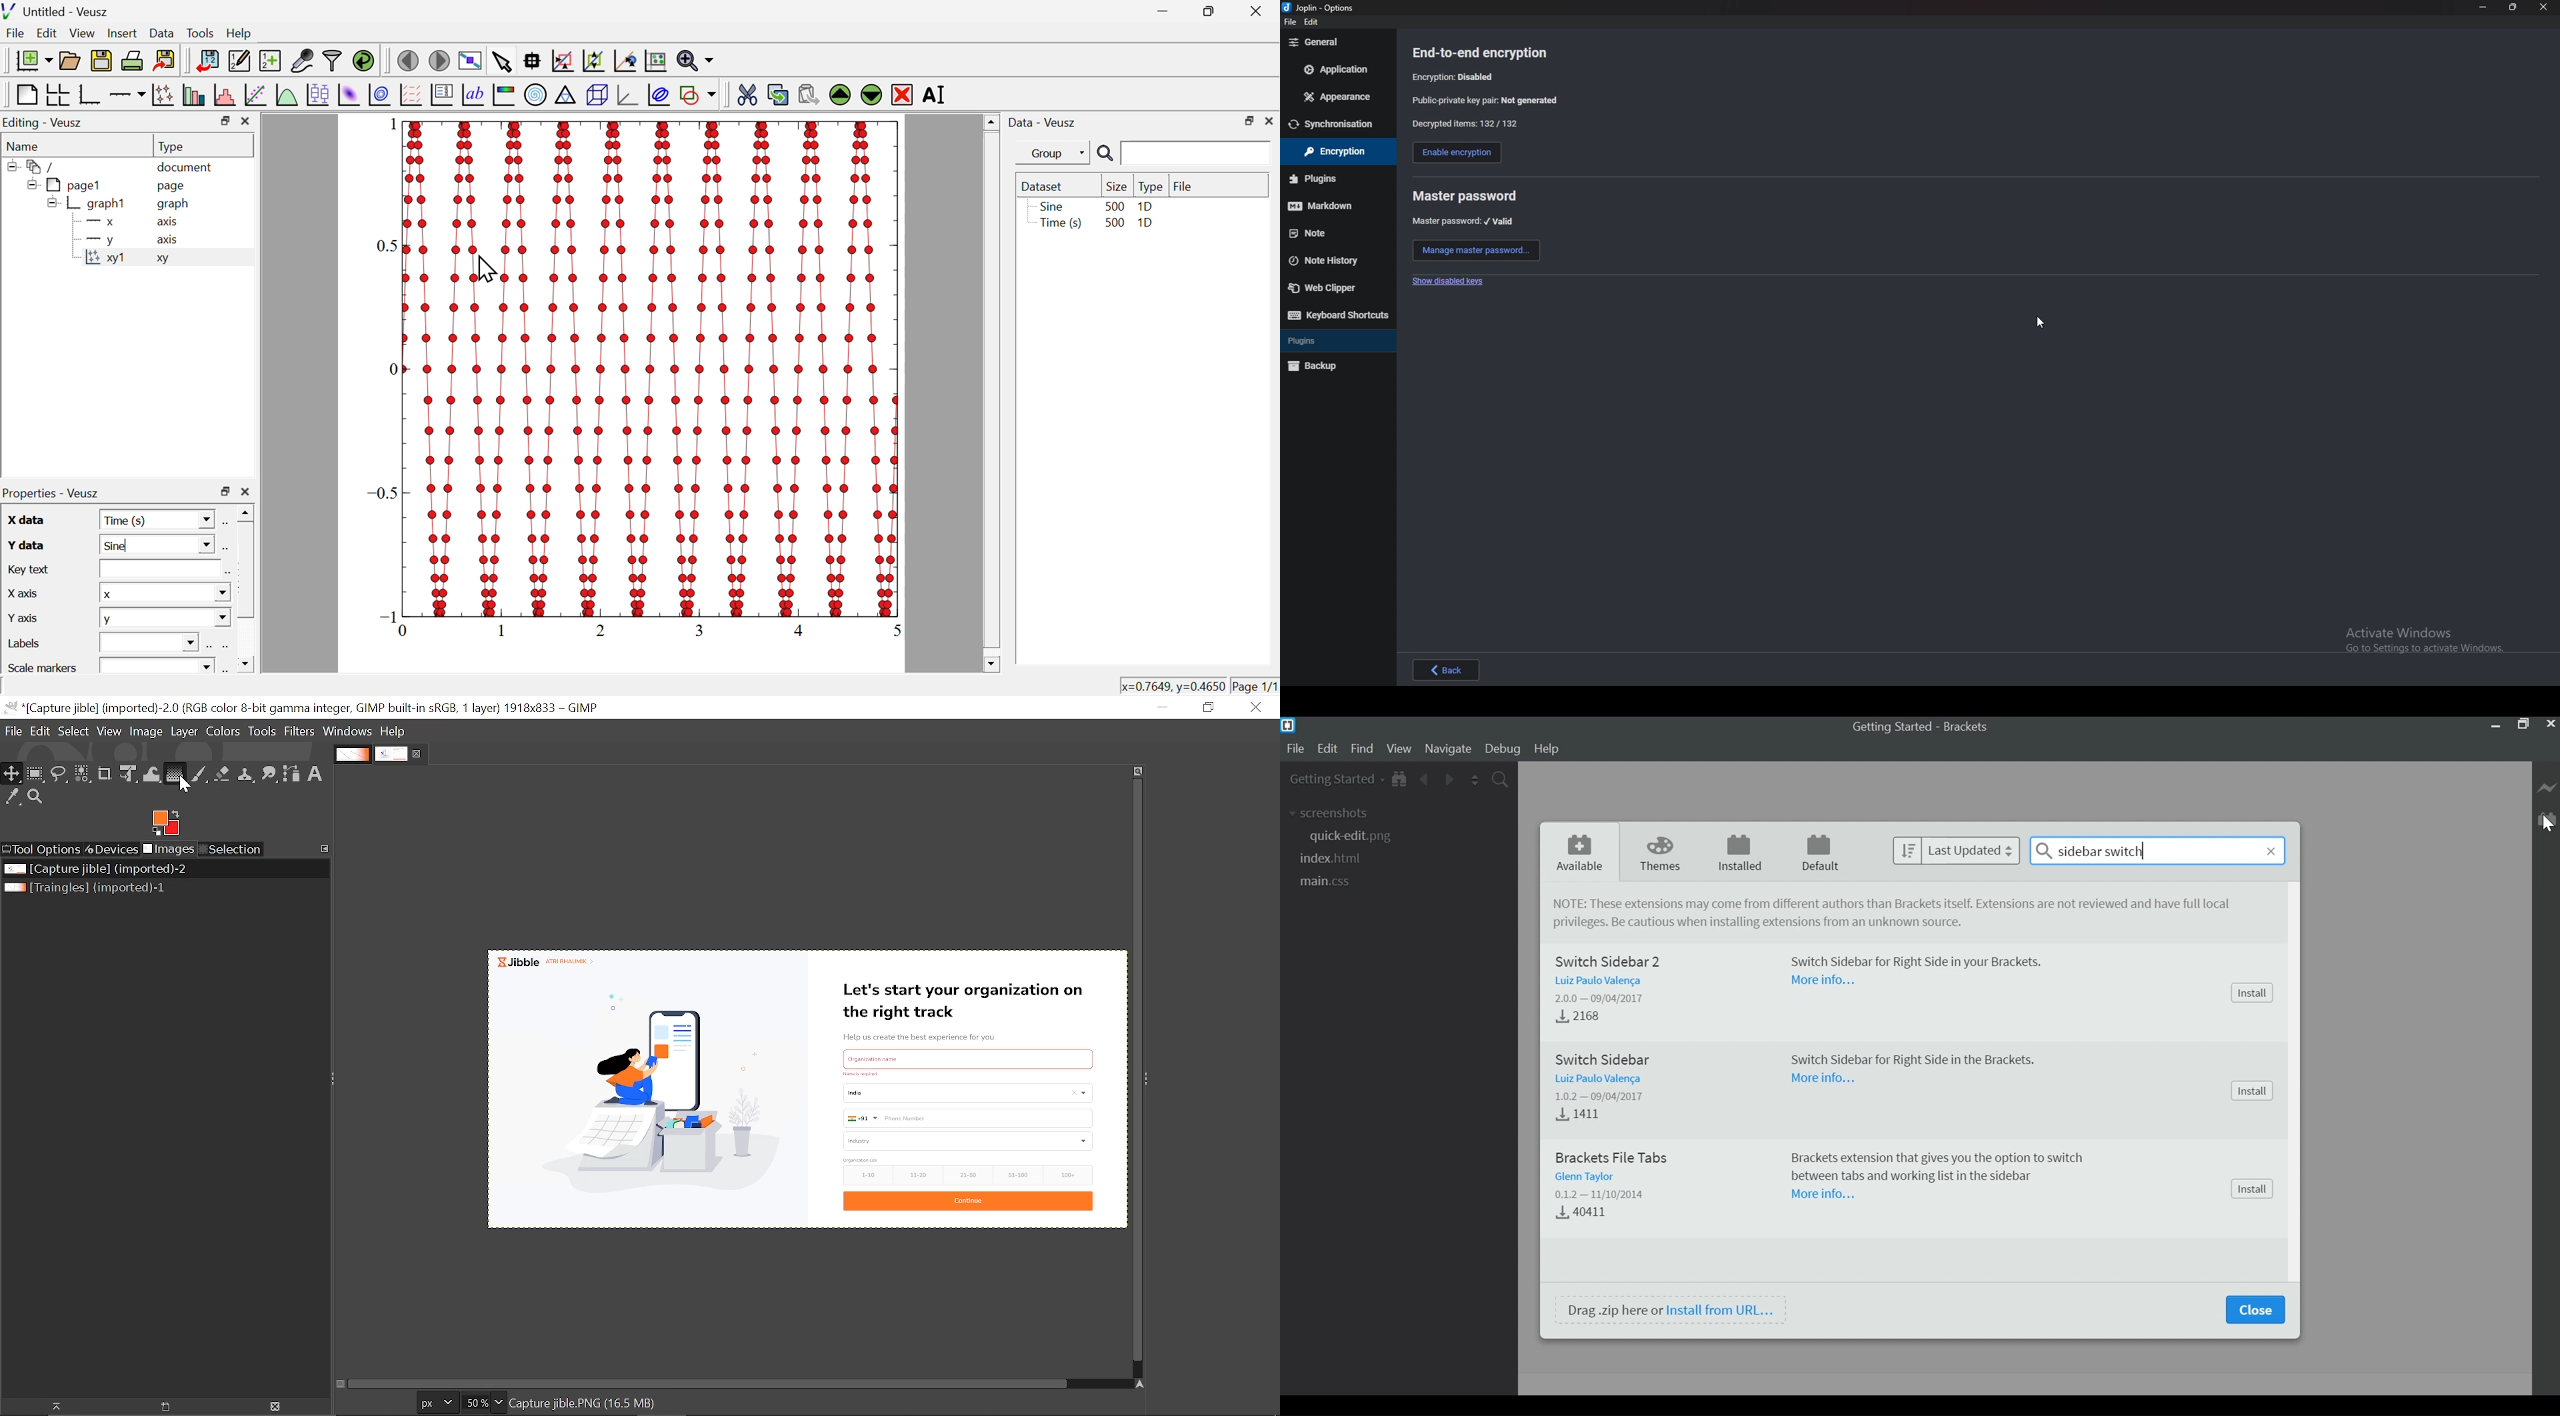 The image size is (2576, 1428). I want to click on note, so click(1333, 233).